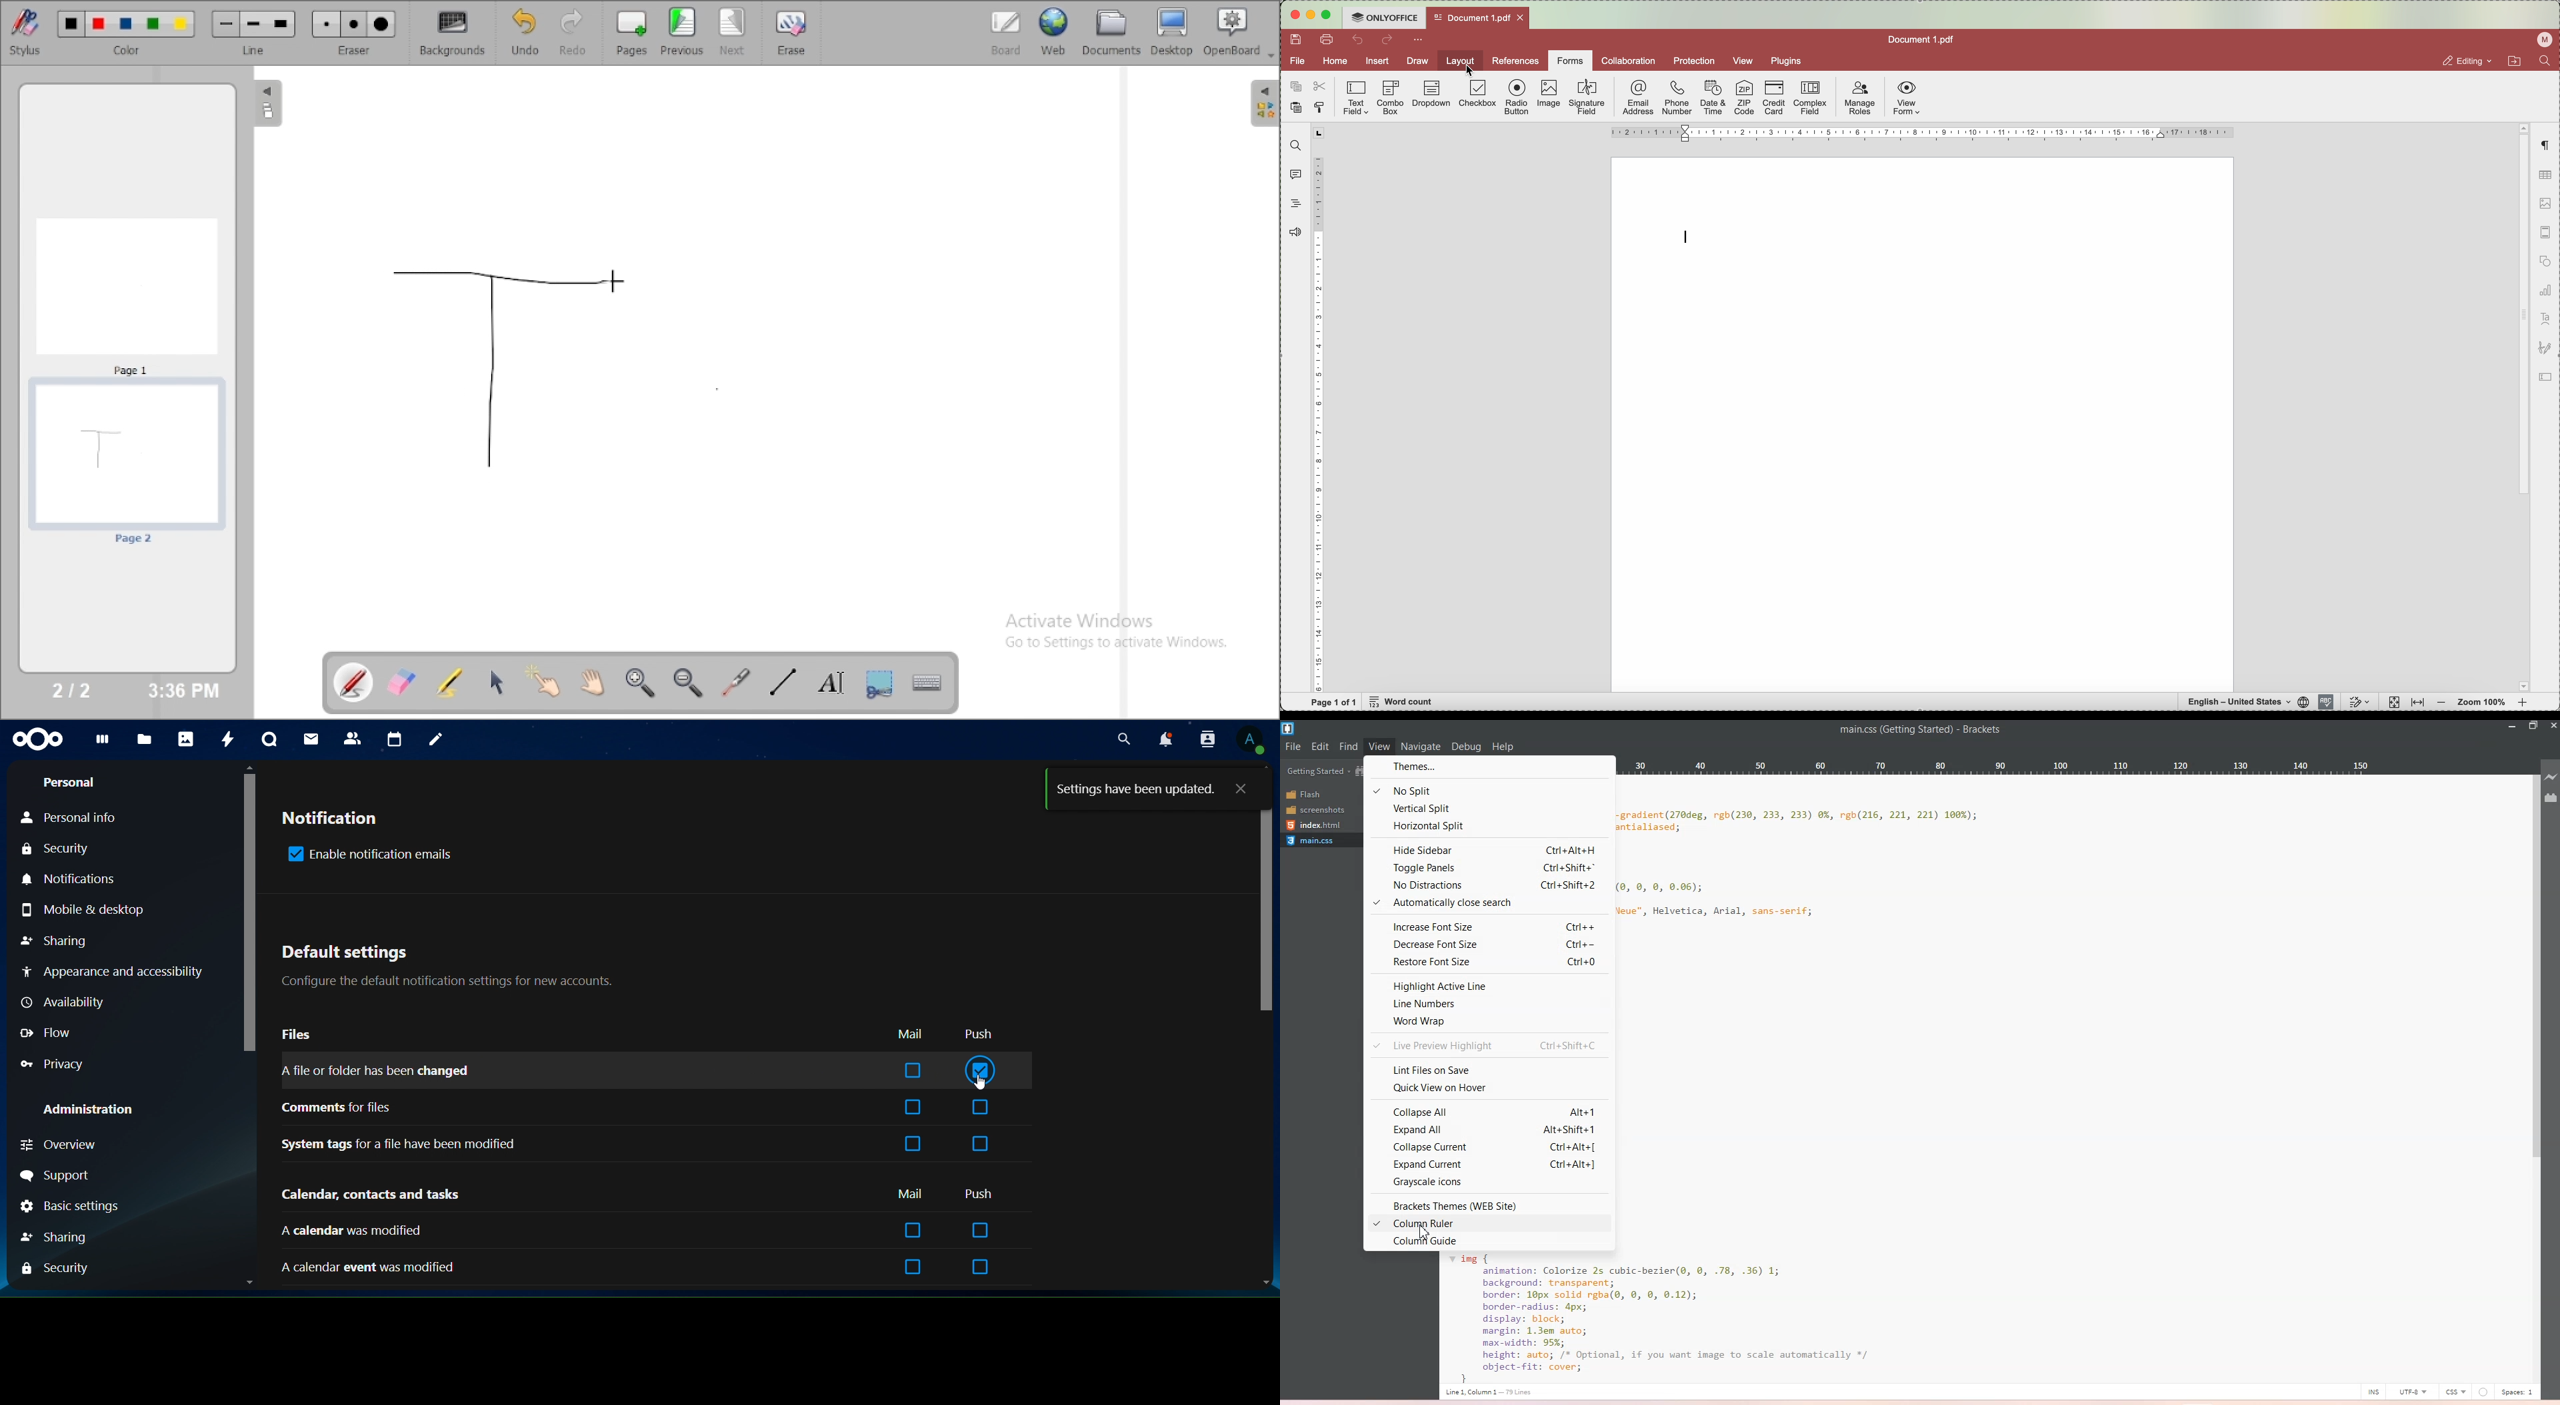 This screenshot has height=1428, width=2576. Describe the element at coordinates (1389, 42) in the screenshot. I see `redo` at that location.